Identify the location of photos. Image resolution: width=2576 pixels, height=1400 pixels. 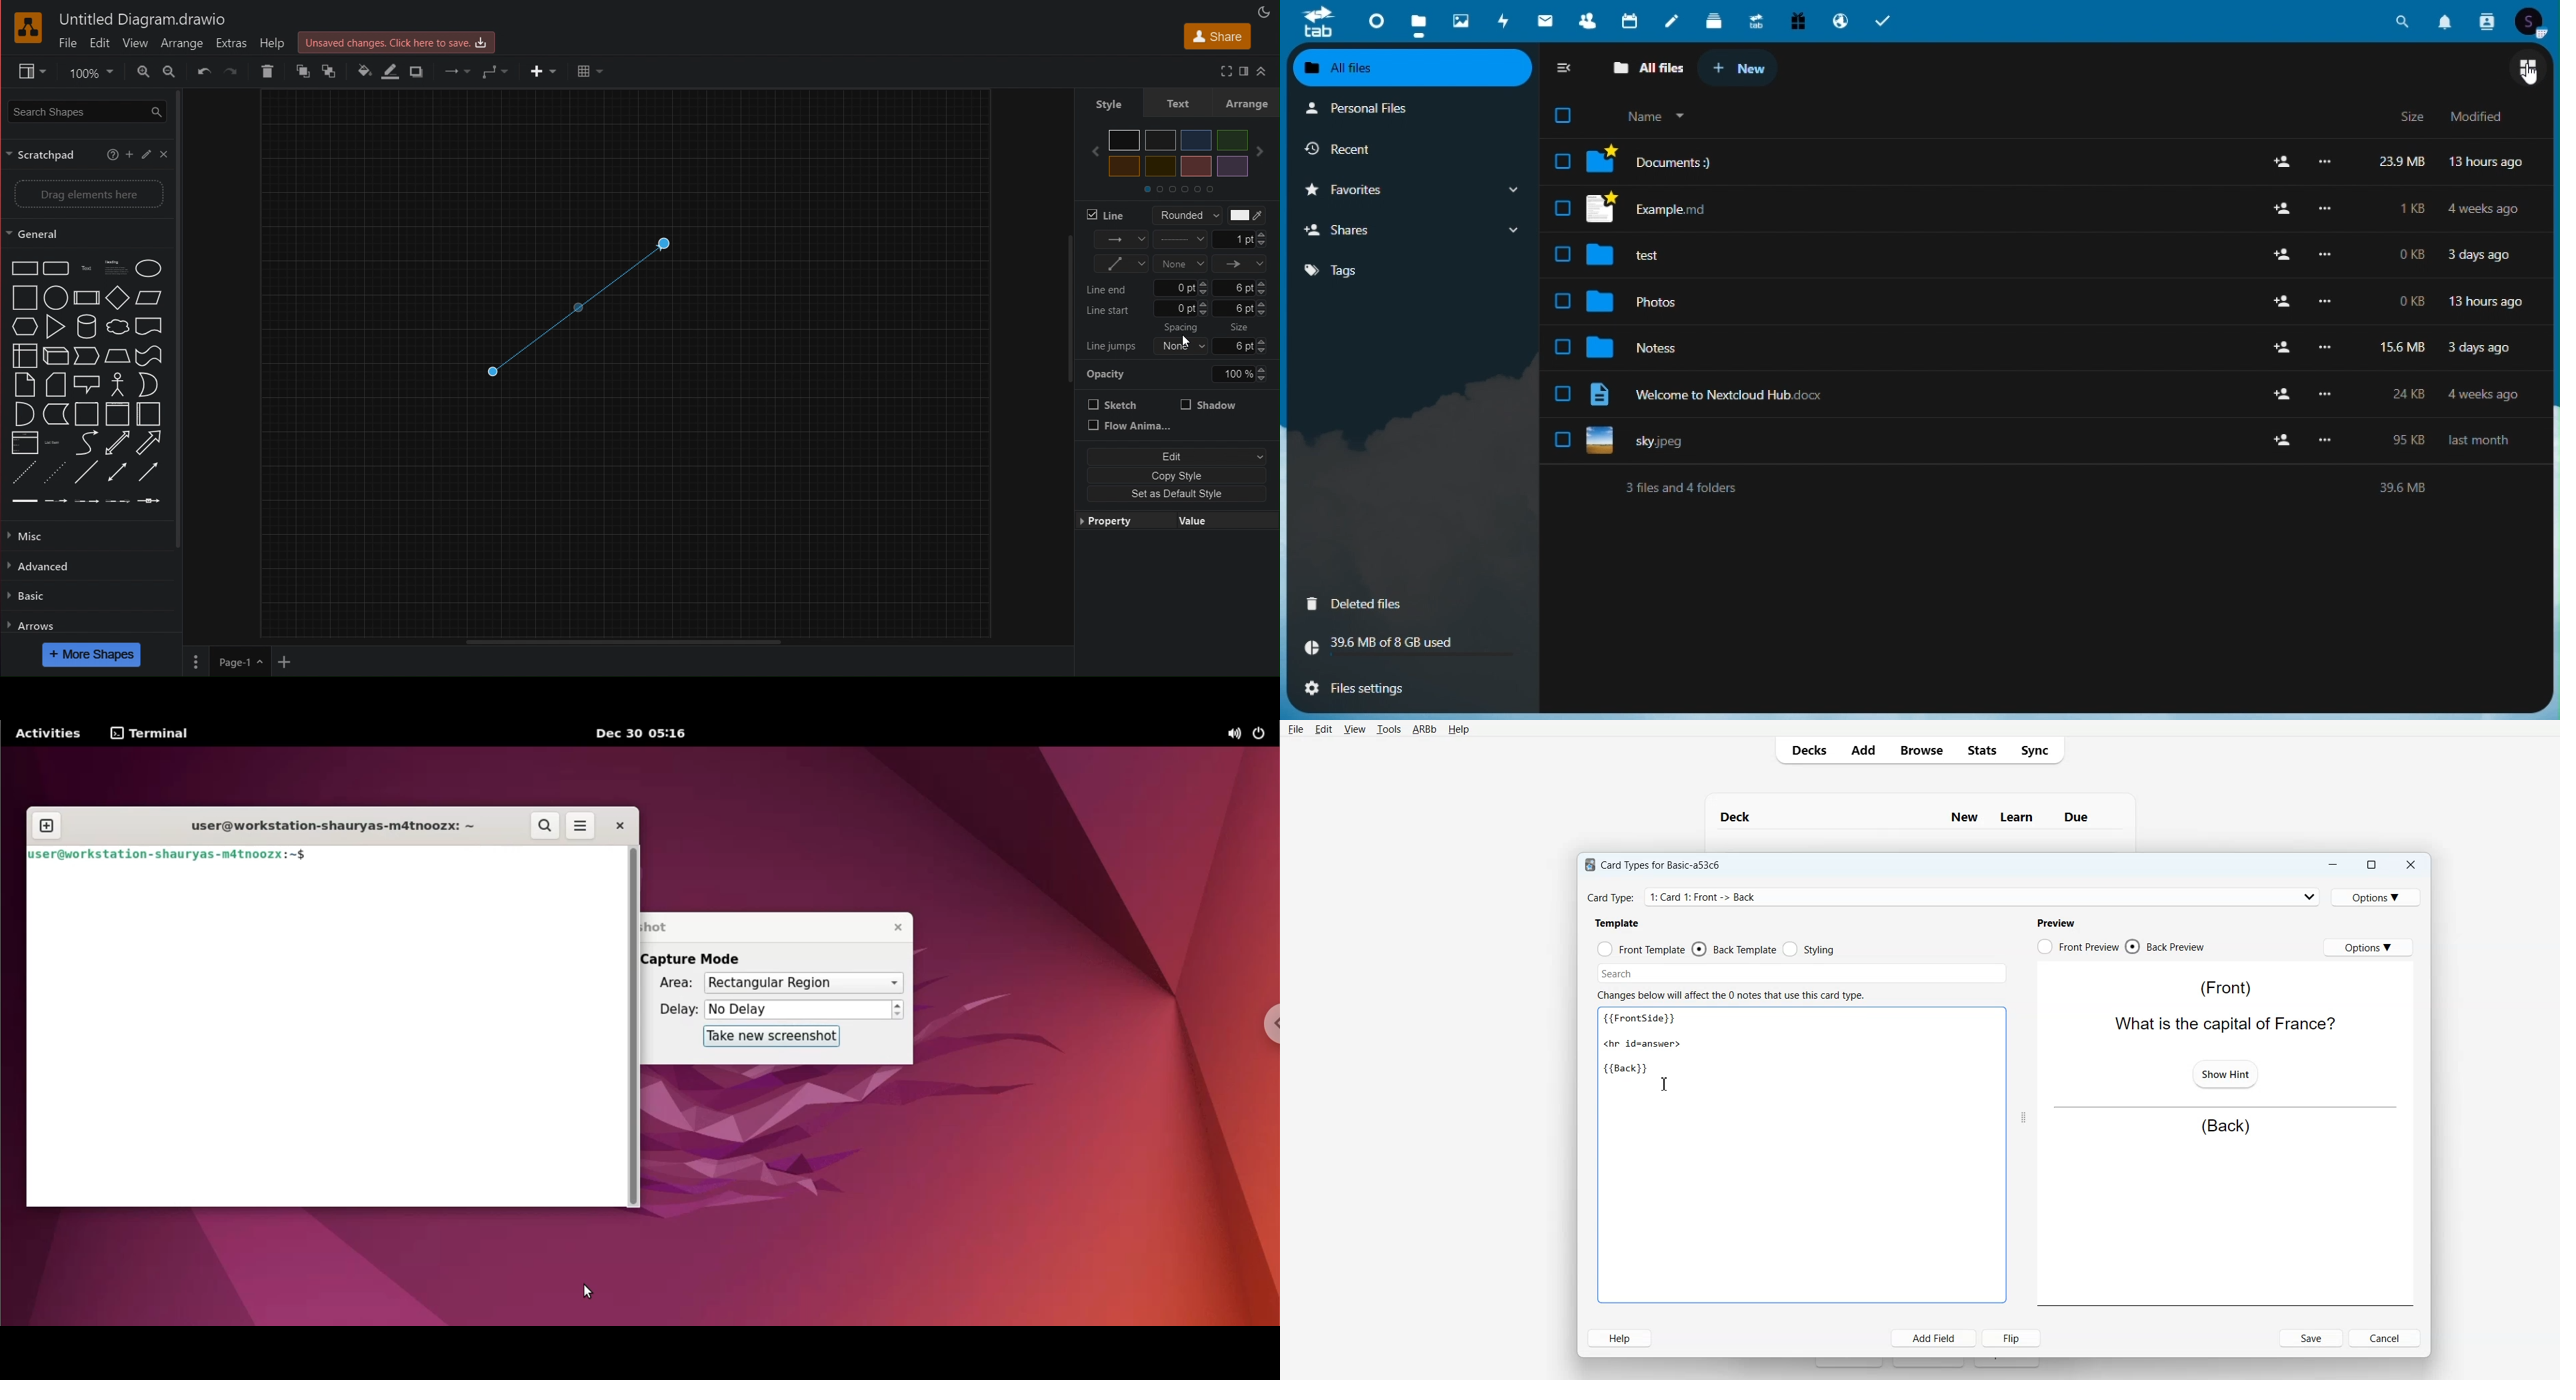
(1660, 304).